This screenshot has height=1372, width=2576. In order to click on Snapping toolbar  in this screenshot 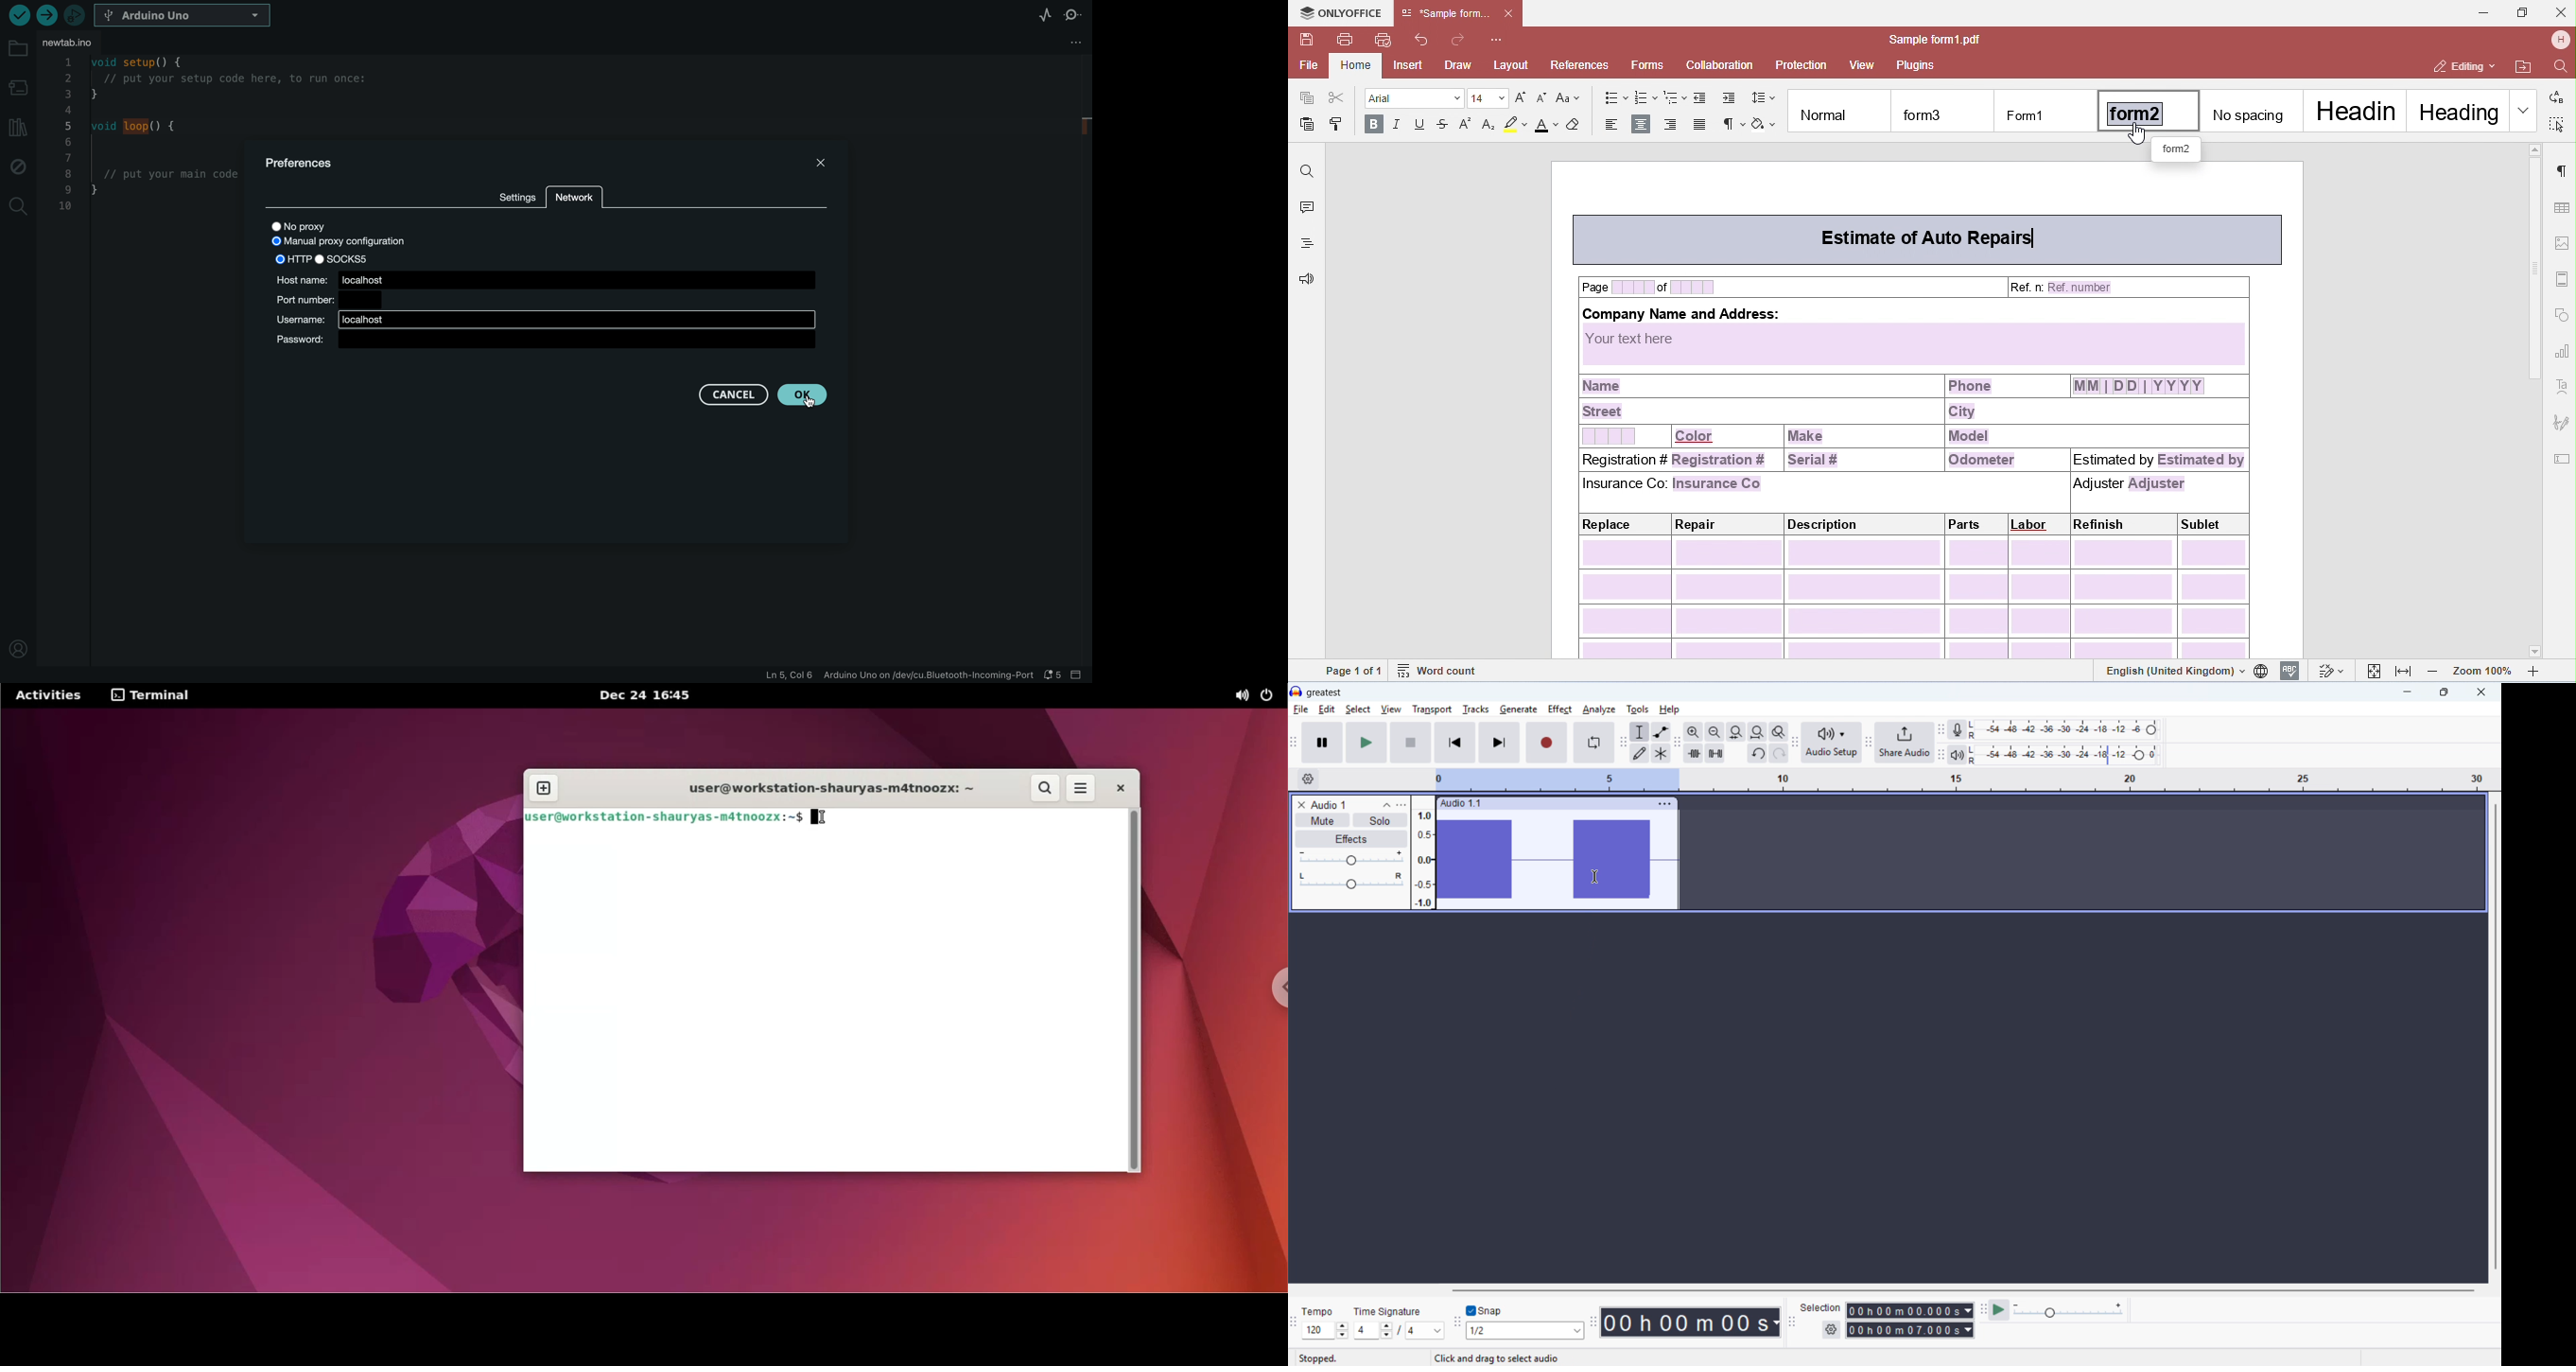, I will do `click(1458, 1324)`.